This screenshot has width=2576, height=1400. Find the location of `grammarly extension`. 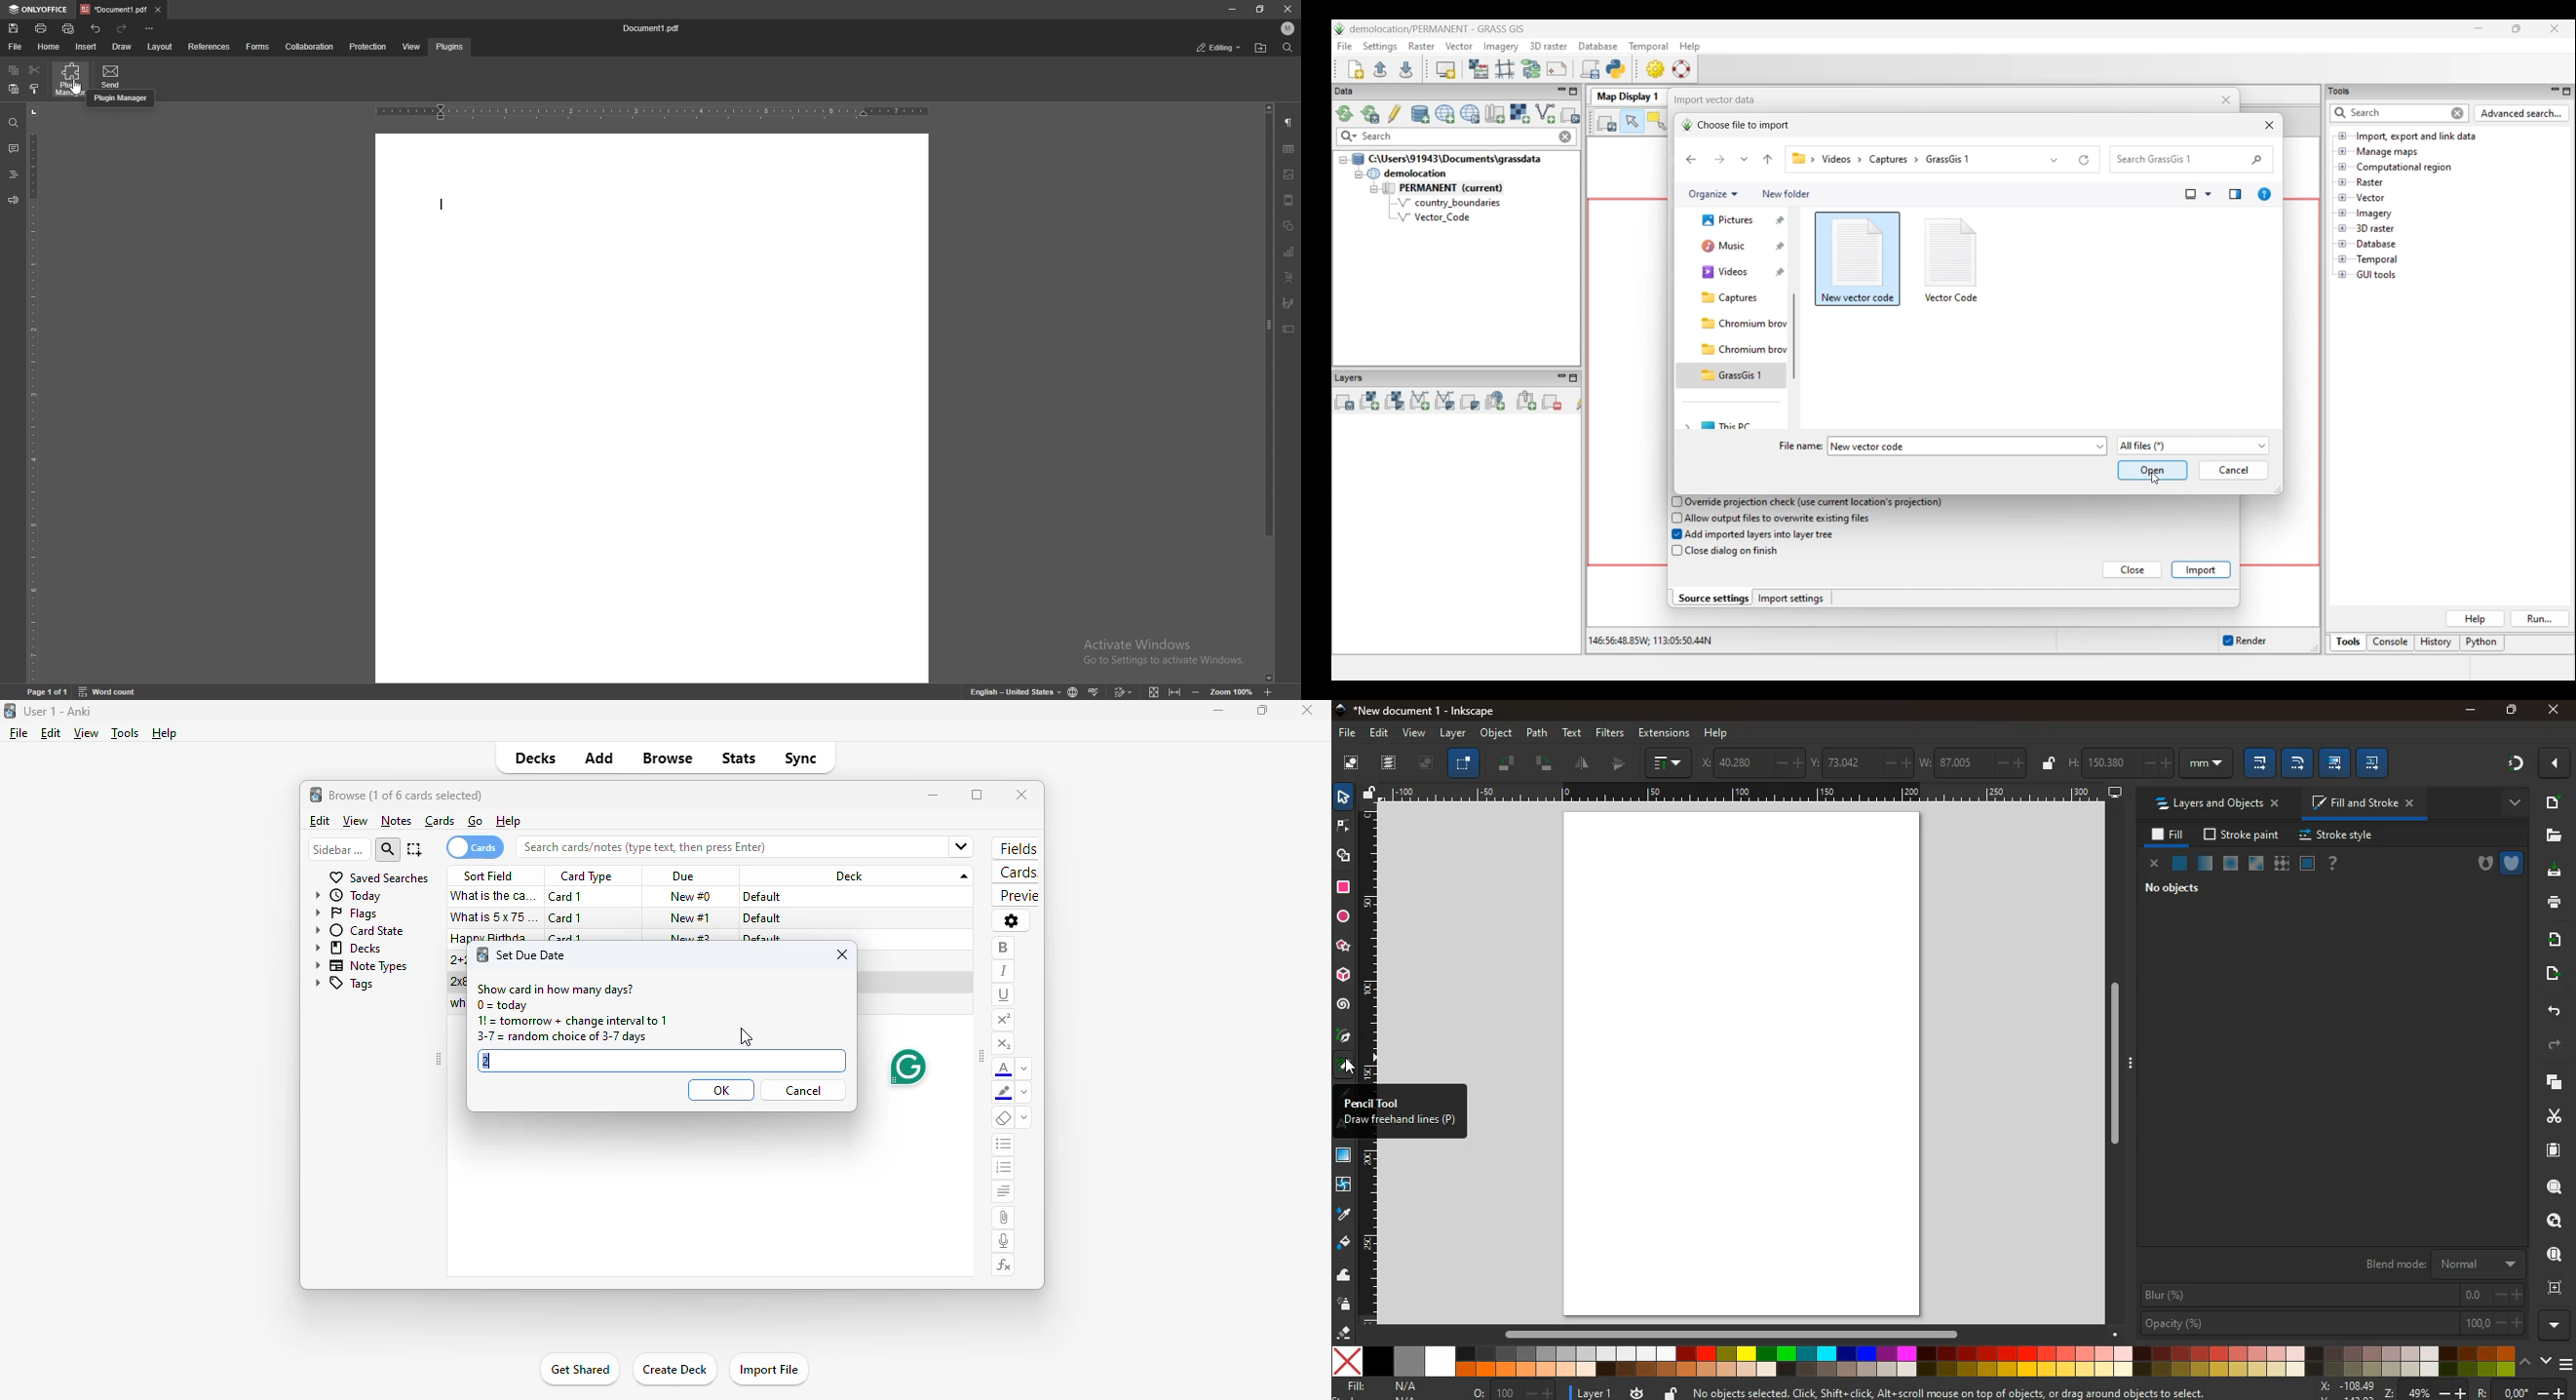

grammarly extension is located at coordinates (905, 1067).